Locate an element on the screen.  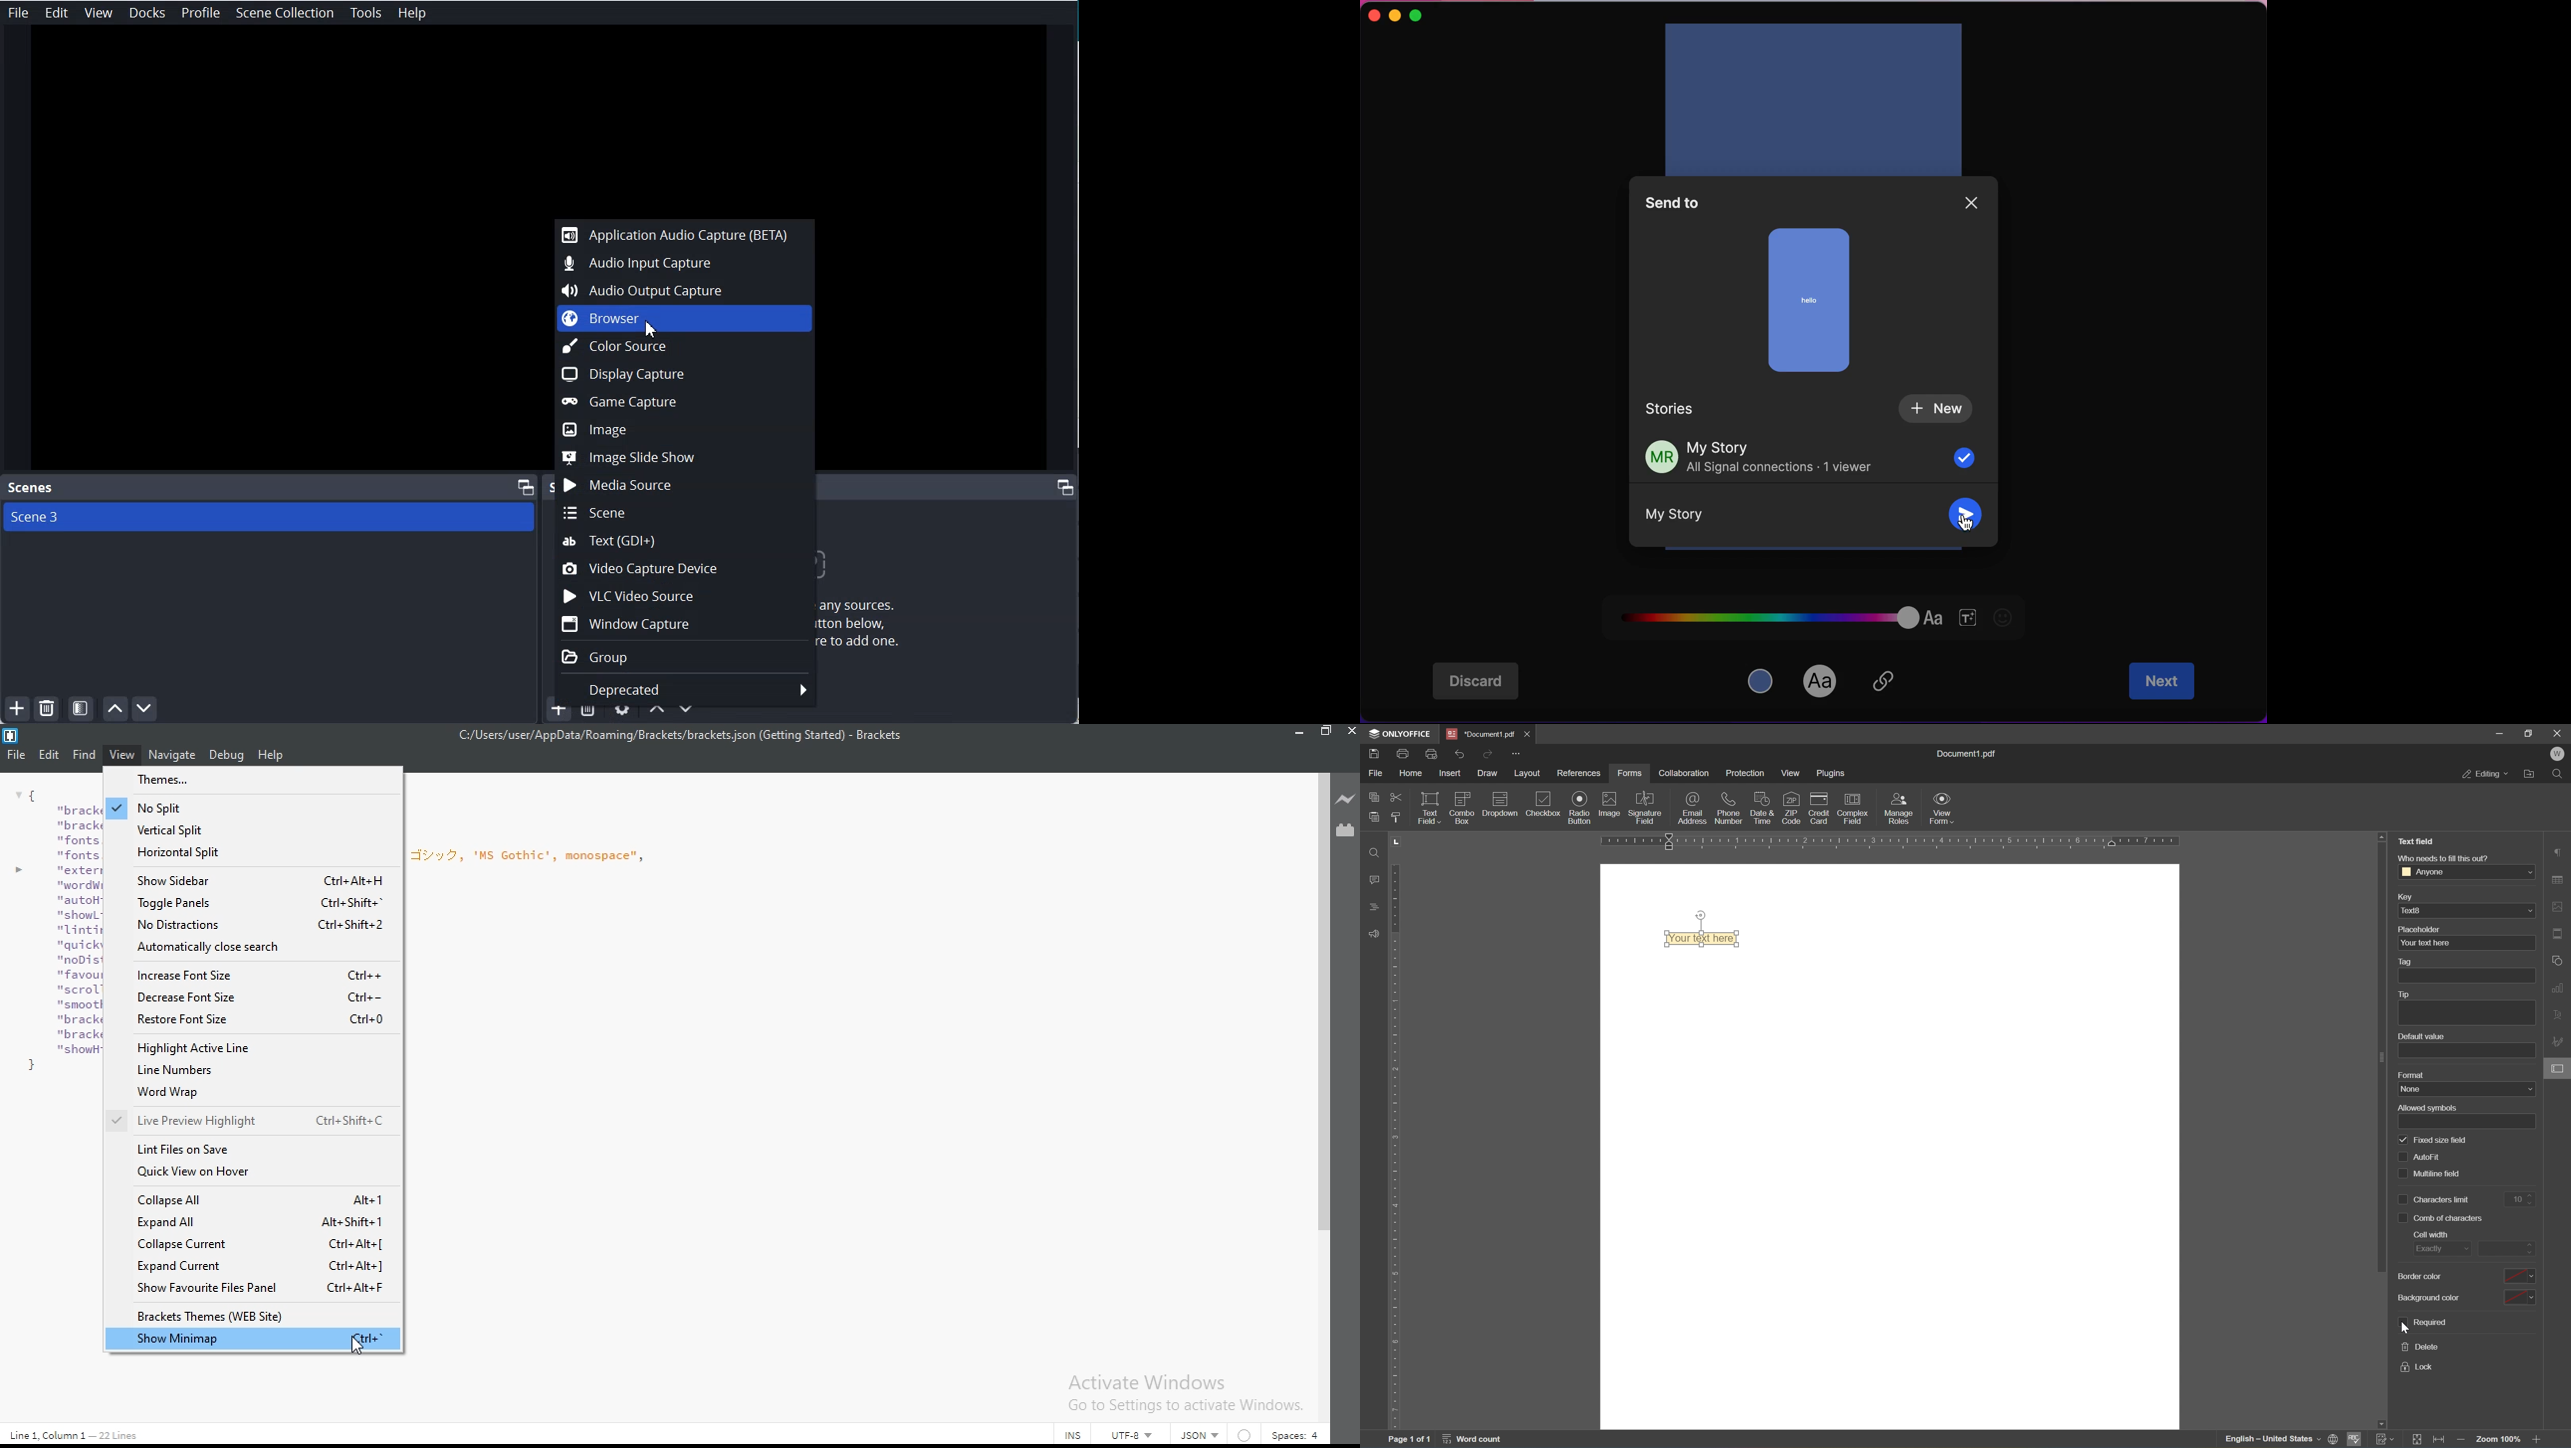
Group is located at coordinates (686, 656).